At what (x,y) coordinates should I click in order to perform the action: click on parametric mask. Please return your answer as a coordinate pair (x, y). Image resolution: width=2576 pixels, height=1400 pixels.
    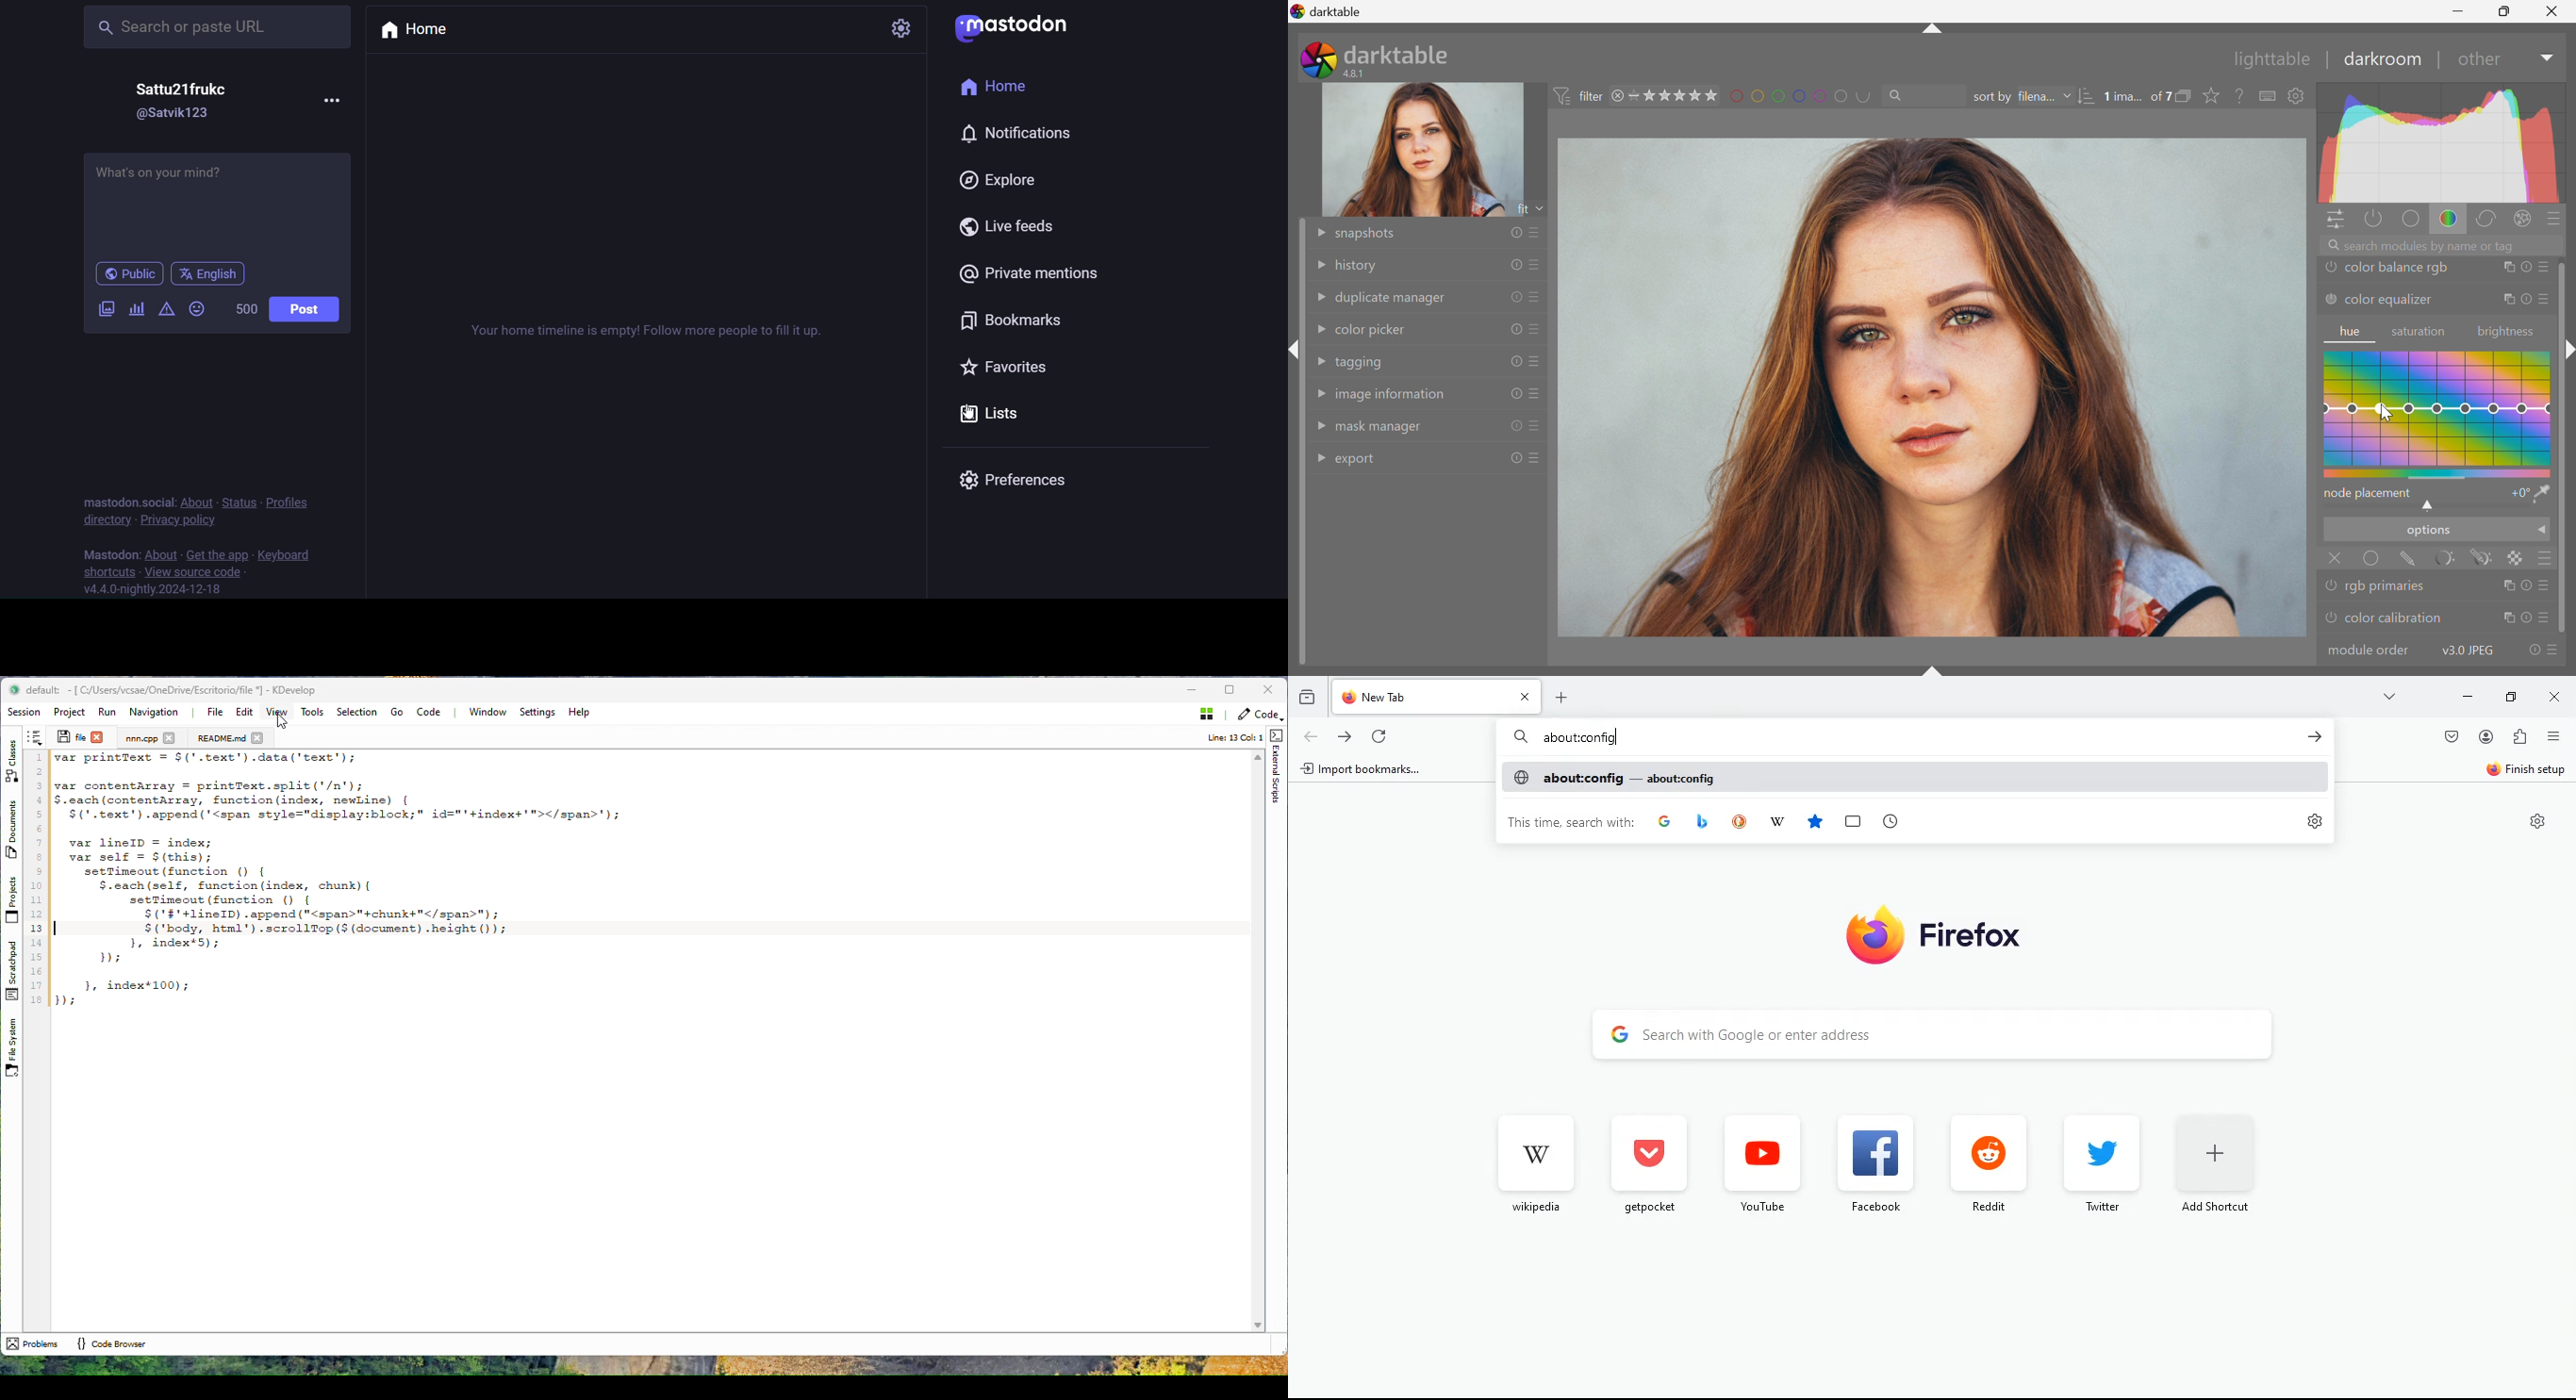
    Looking at the image, I should click on (2451, 558).